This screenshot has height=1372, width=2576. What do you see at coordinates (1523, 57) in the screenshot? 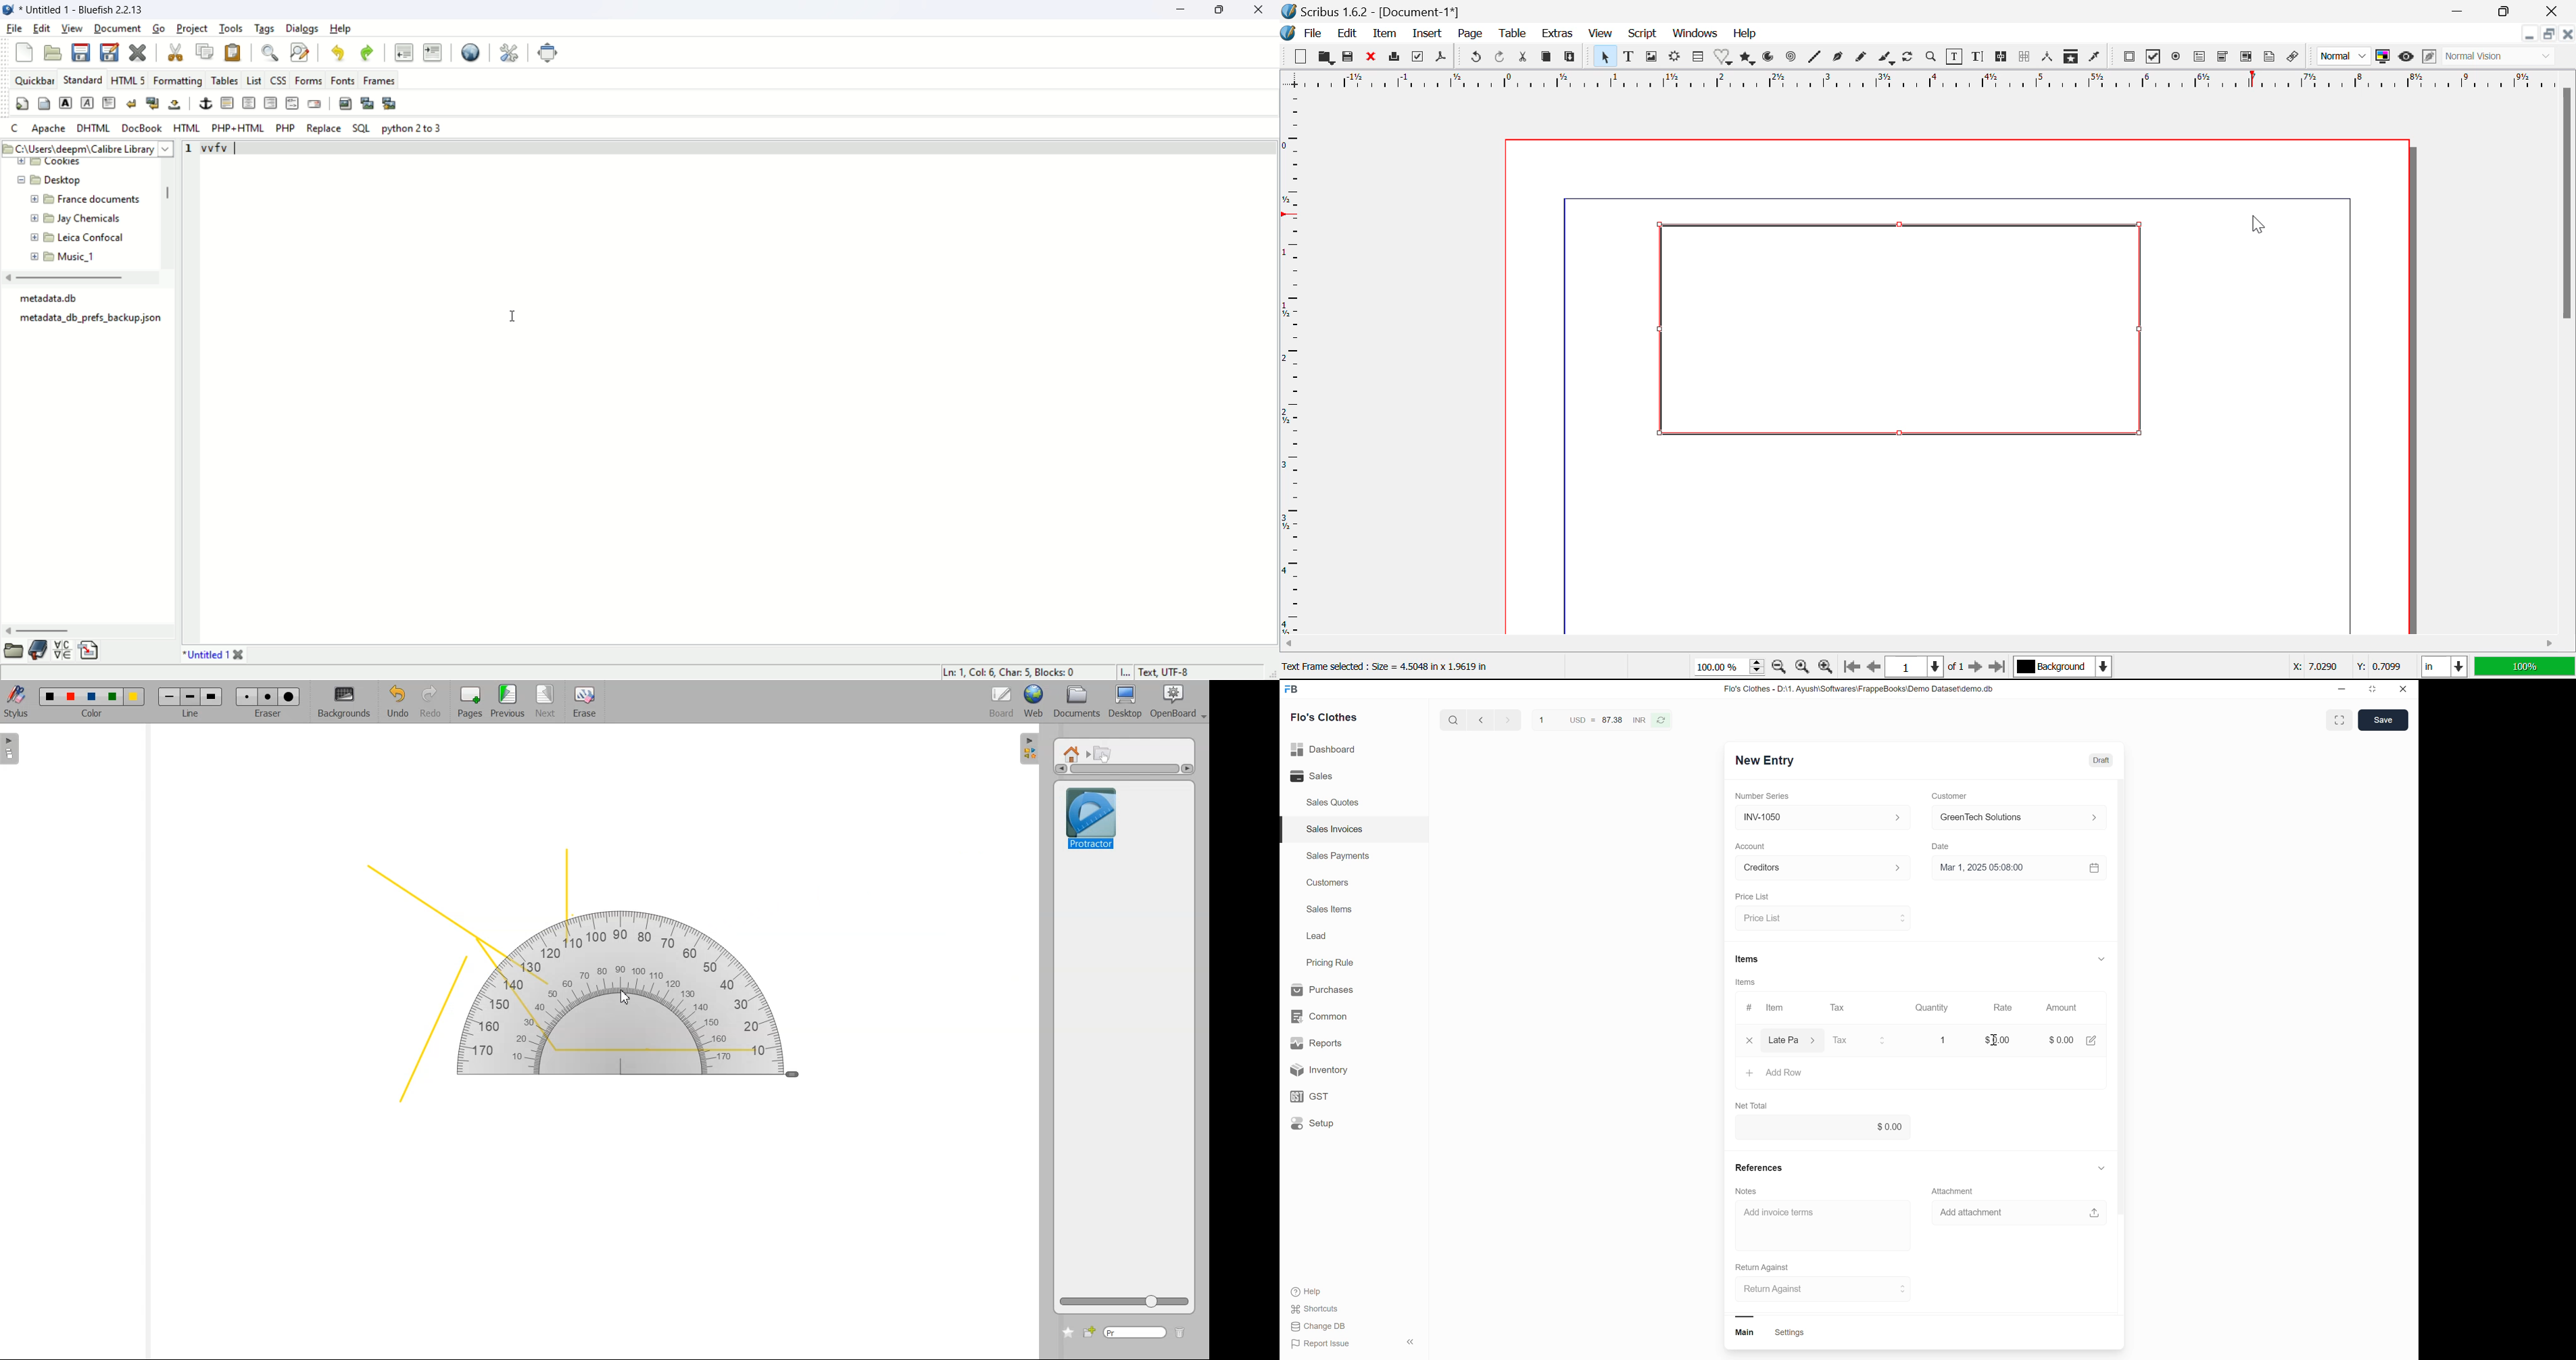
I see `Cut` at bounding box center [1523, 57].